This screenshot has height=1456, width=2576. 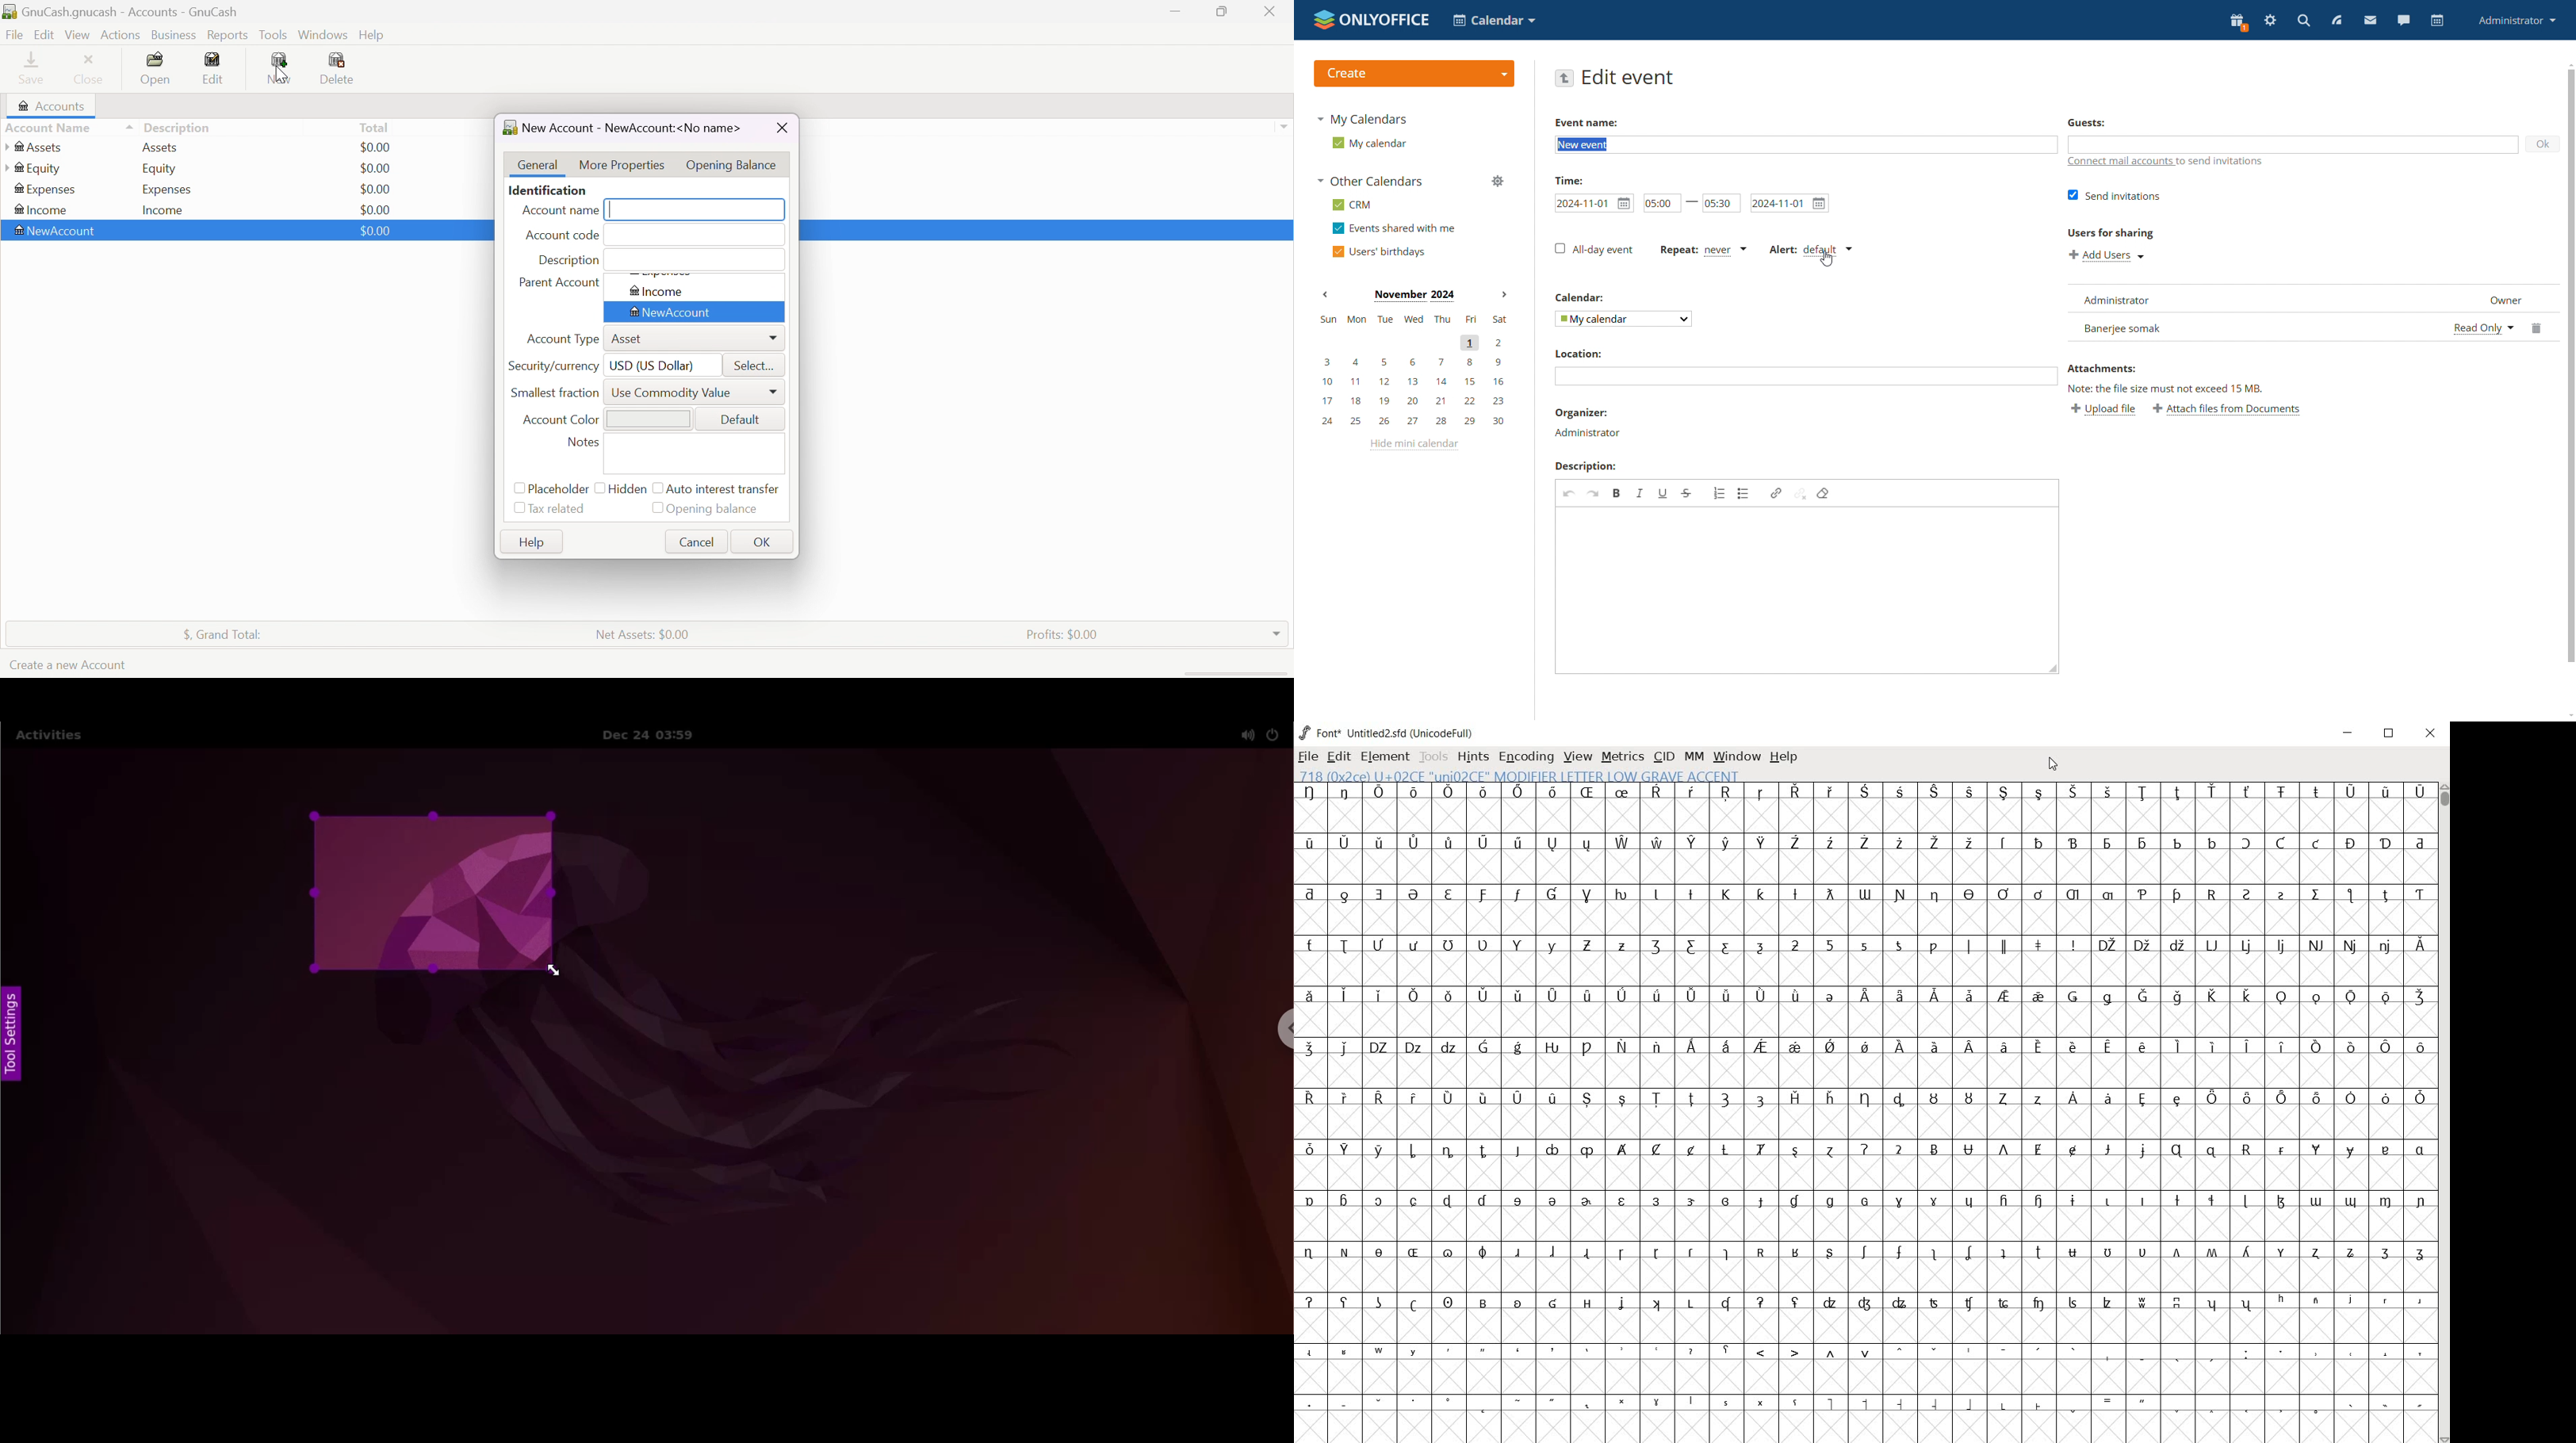 I want to click on Identification, so click(x=549, y=189).